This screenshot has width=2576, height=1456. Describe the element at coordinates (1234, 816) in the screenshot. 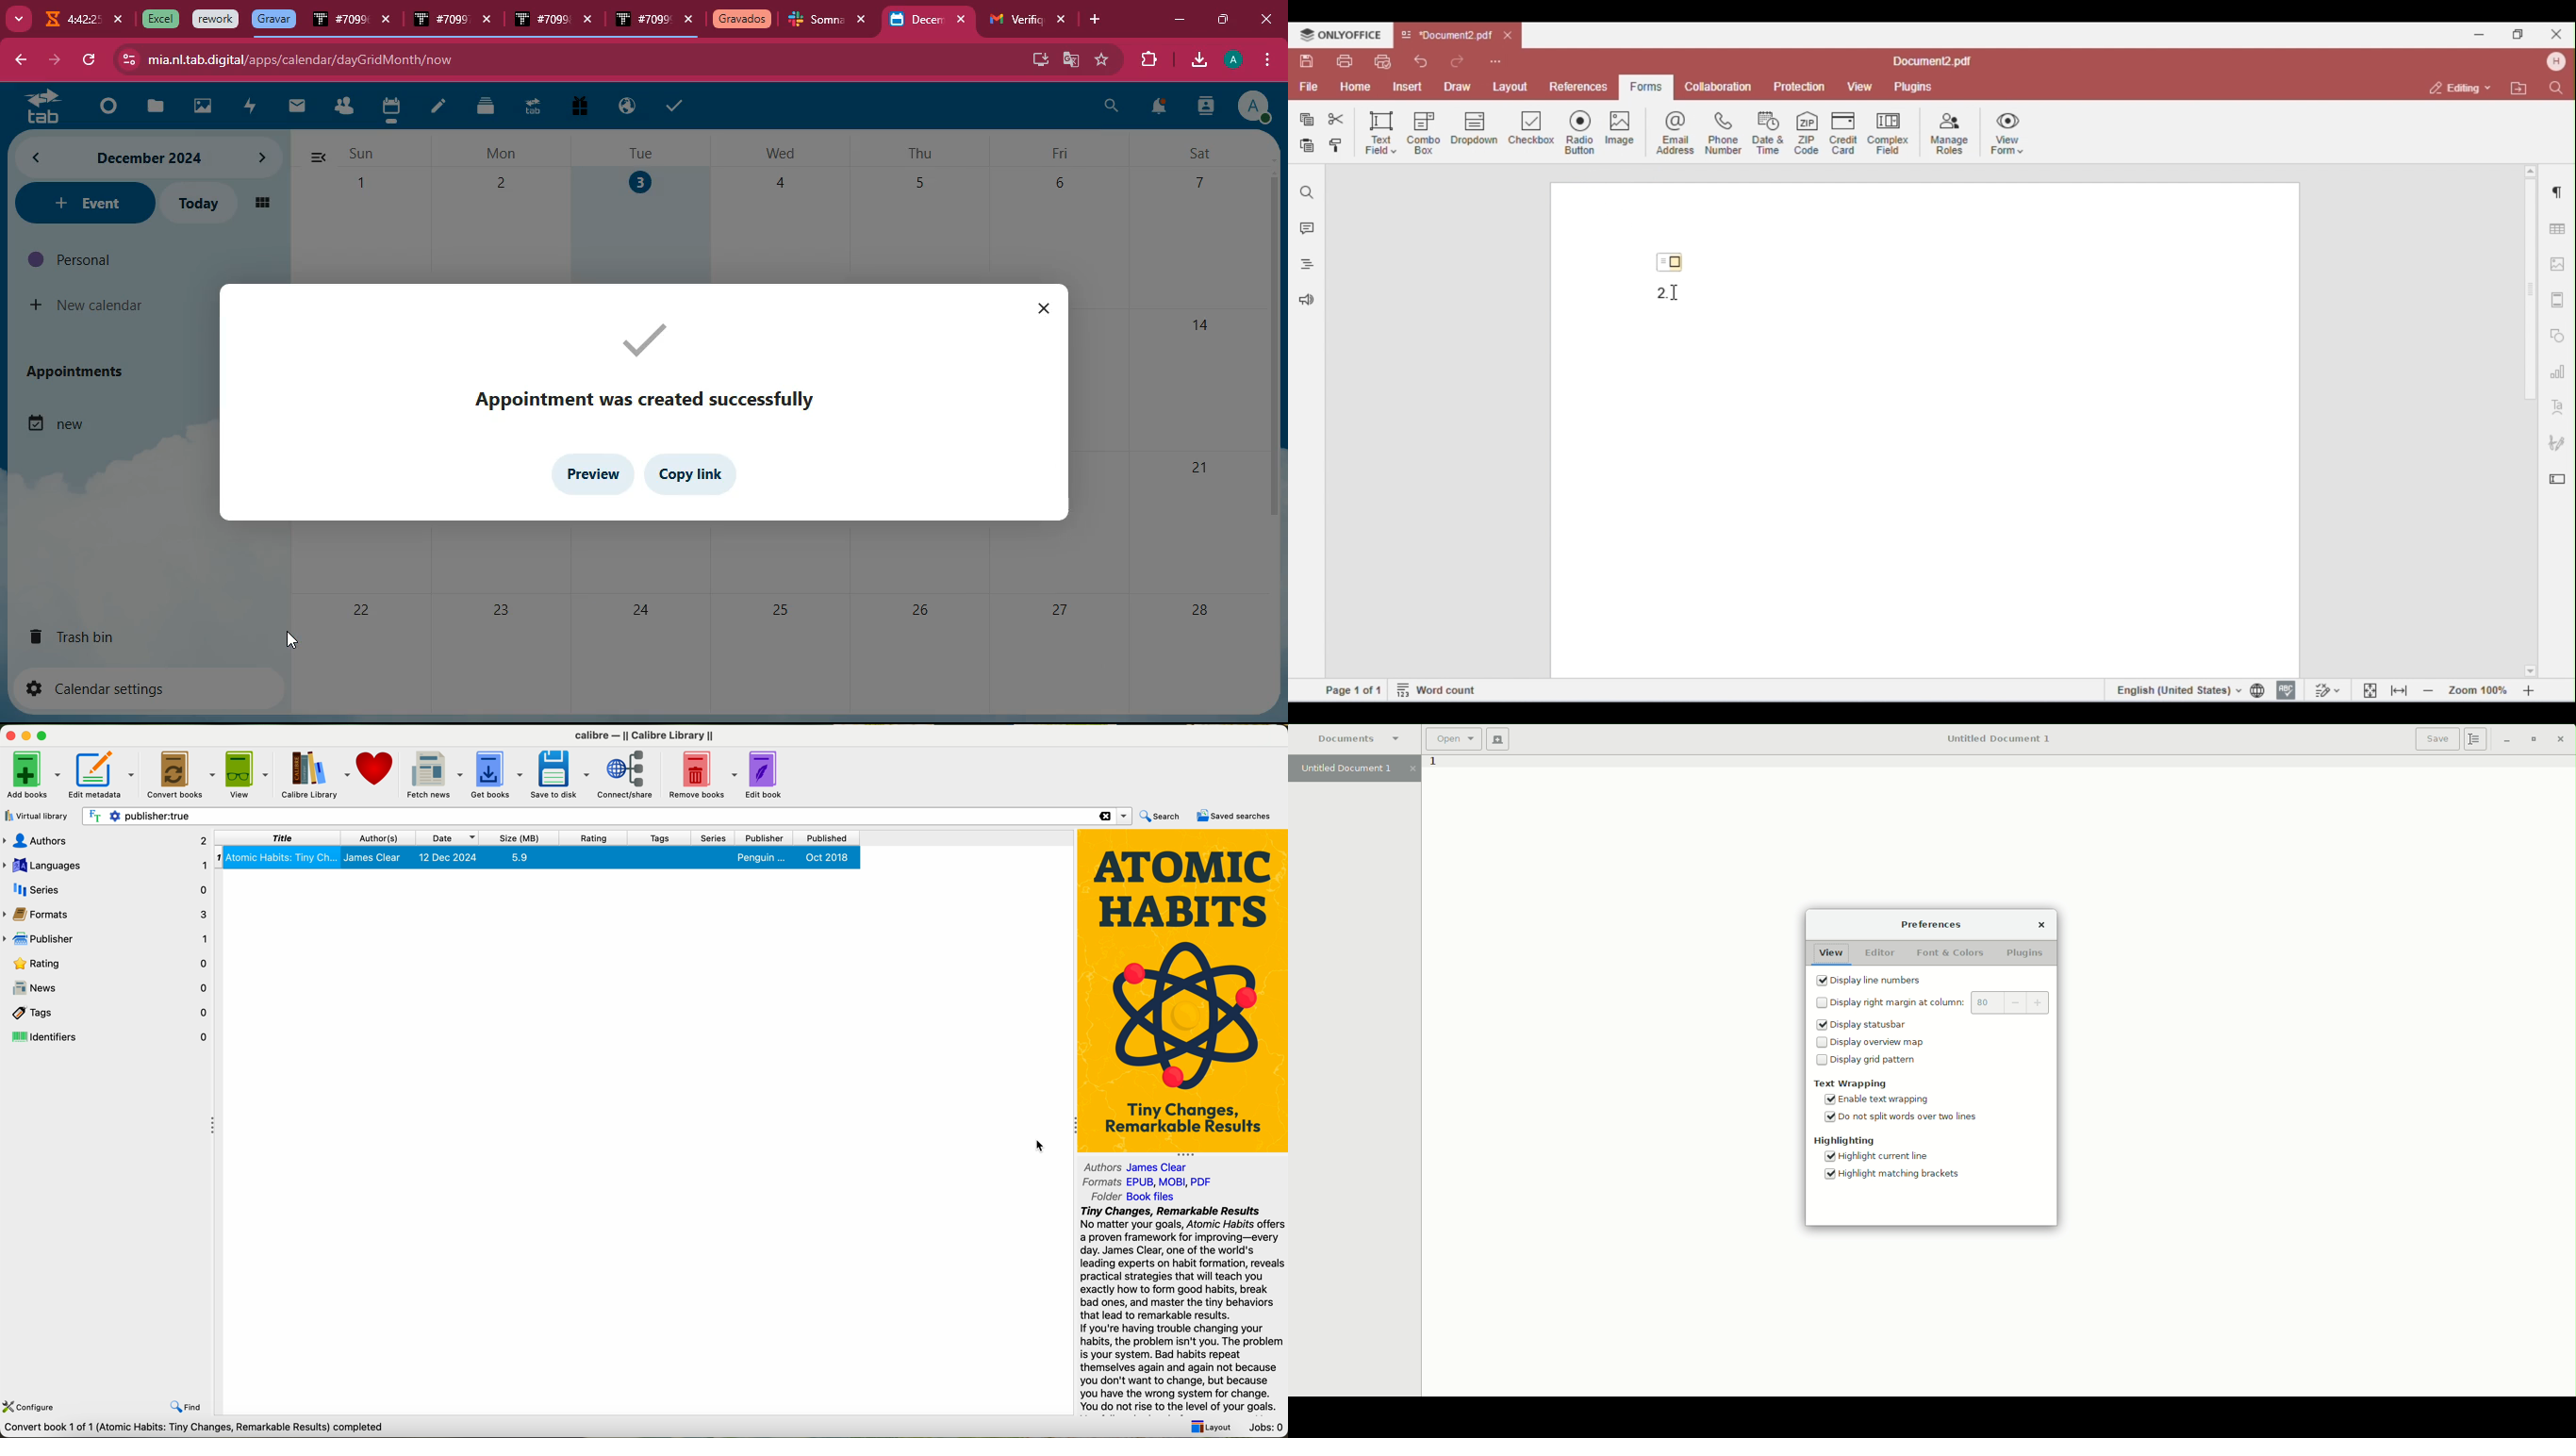

I see `saved searches` at that location.